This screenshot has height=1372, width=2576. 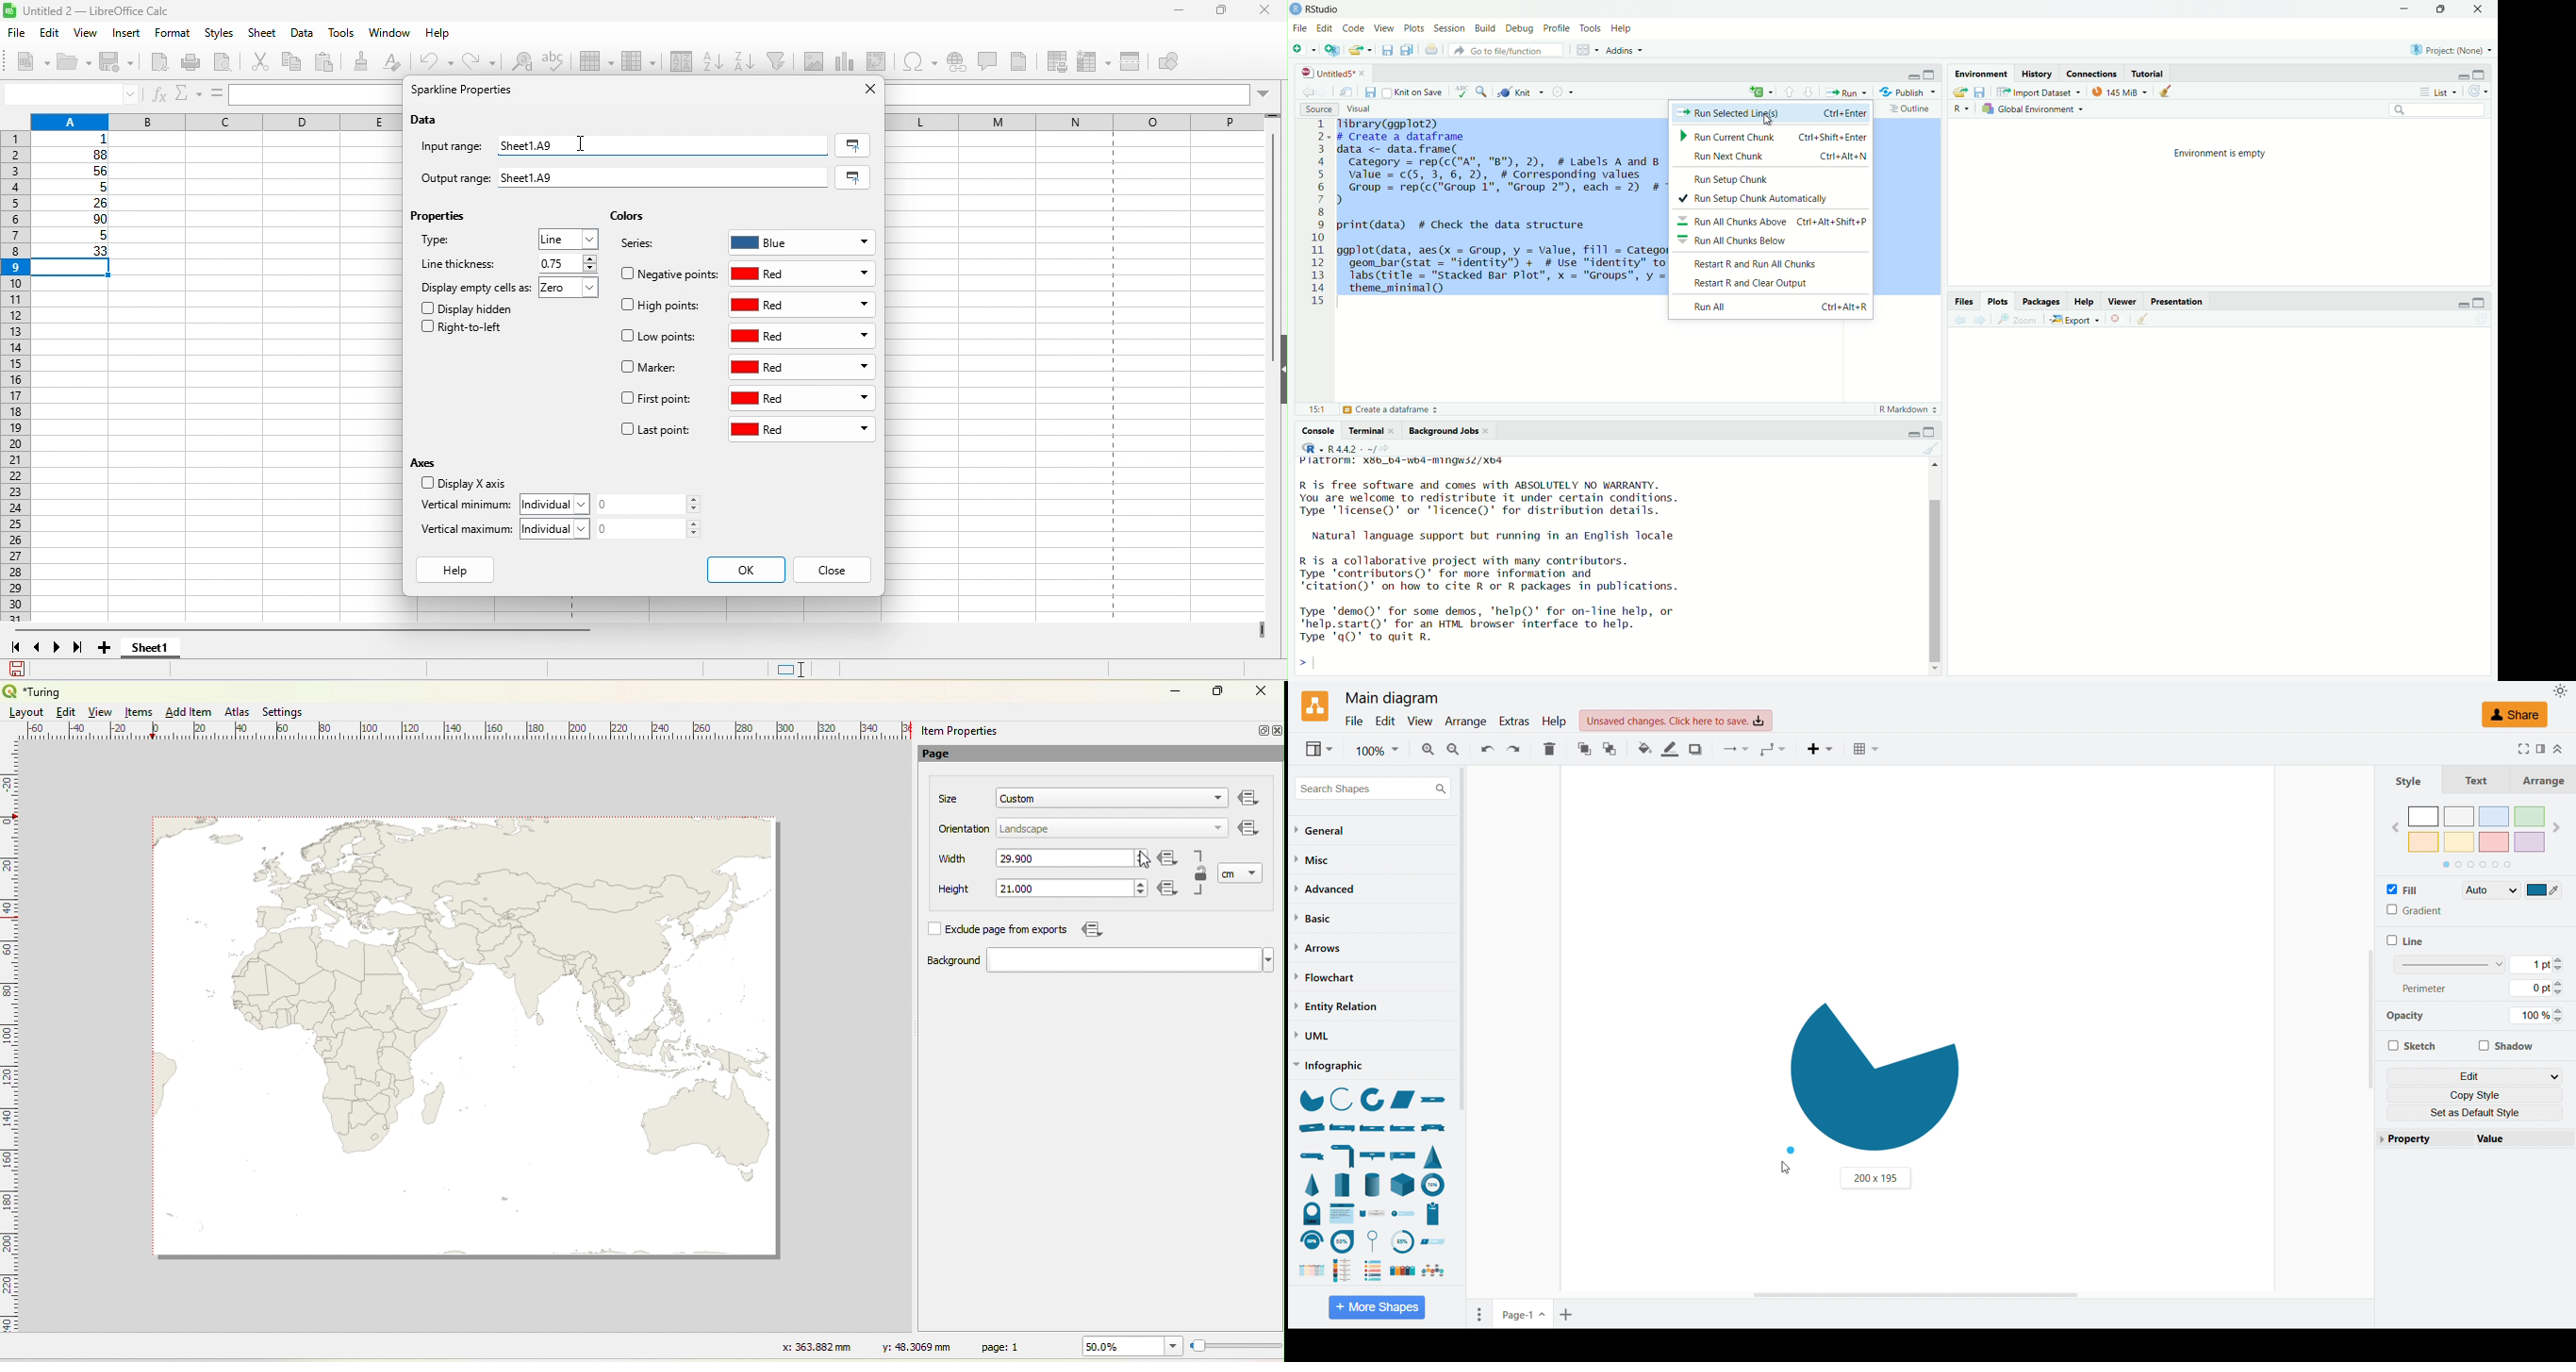 What do you see at coordinates (2482, 74) in the screenshot?
I see `Maximize` at bounding box center [2482, 74].